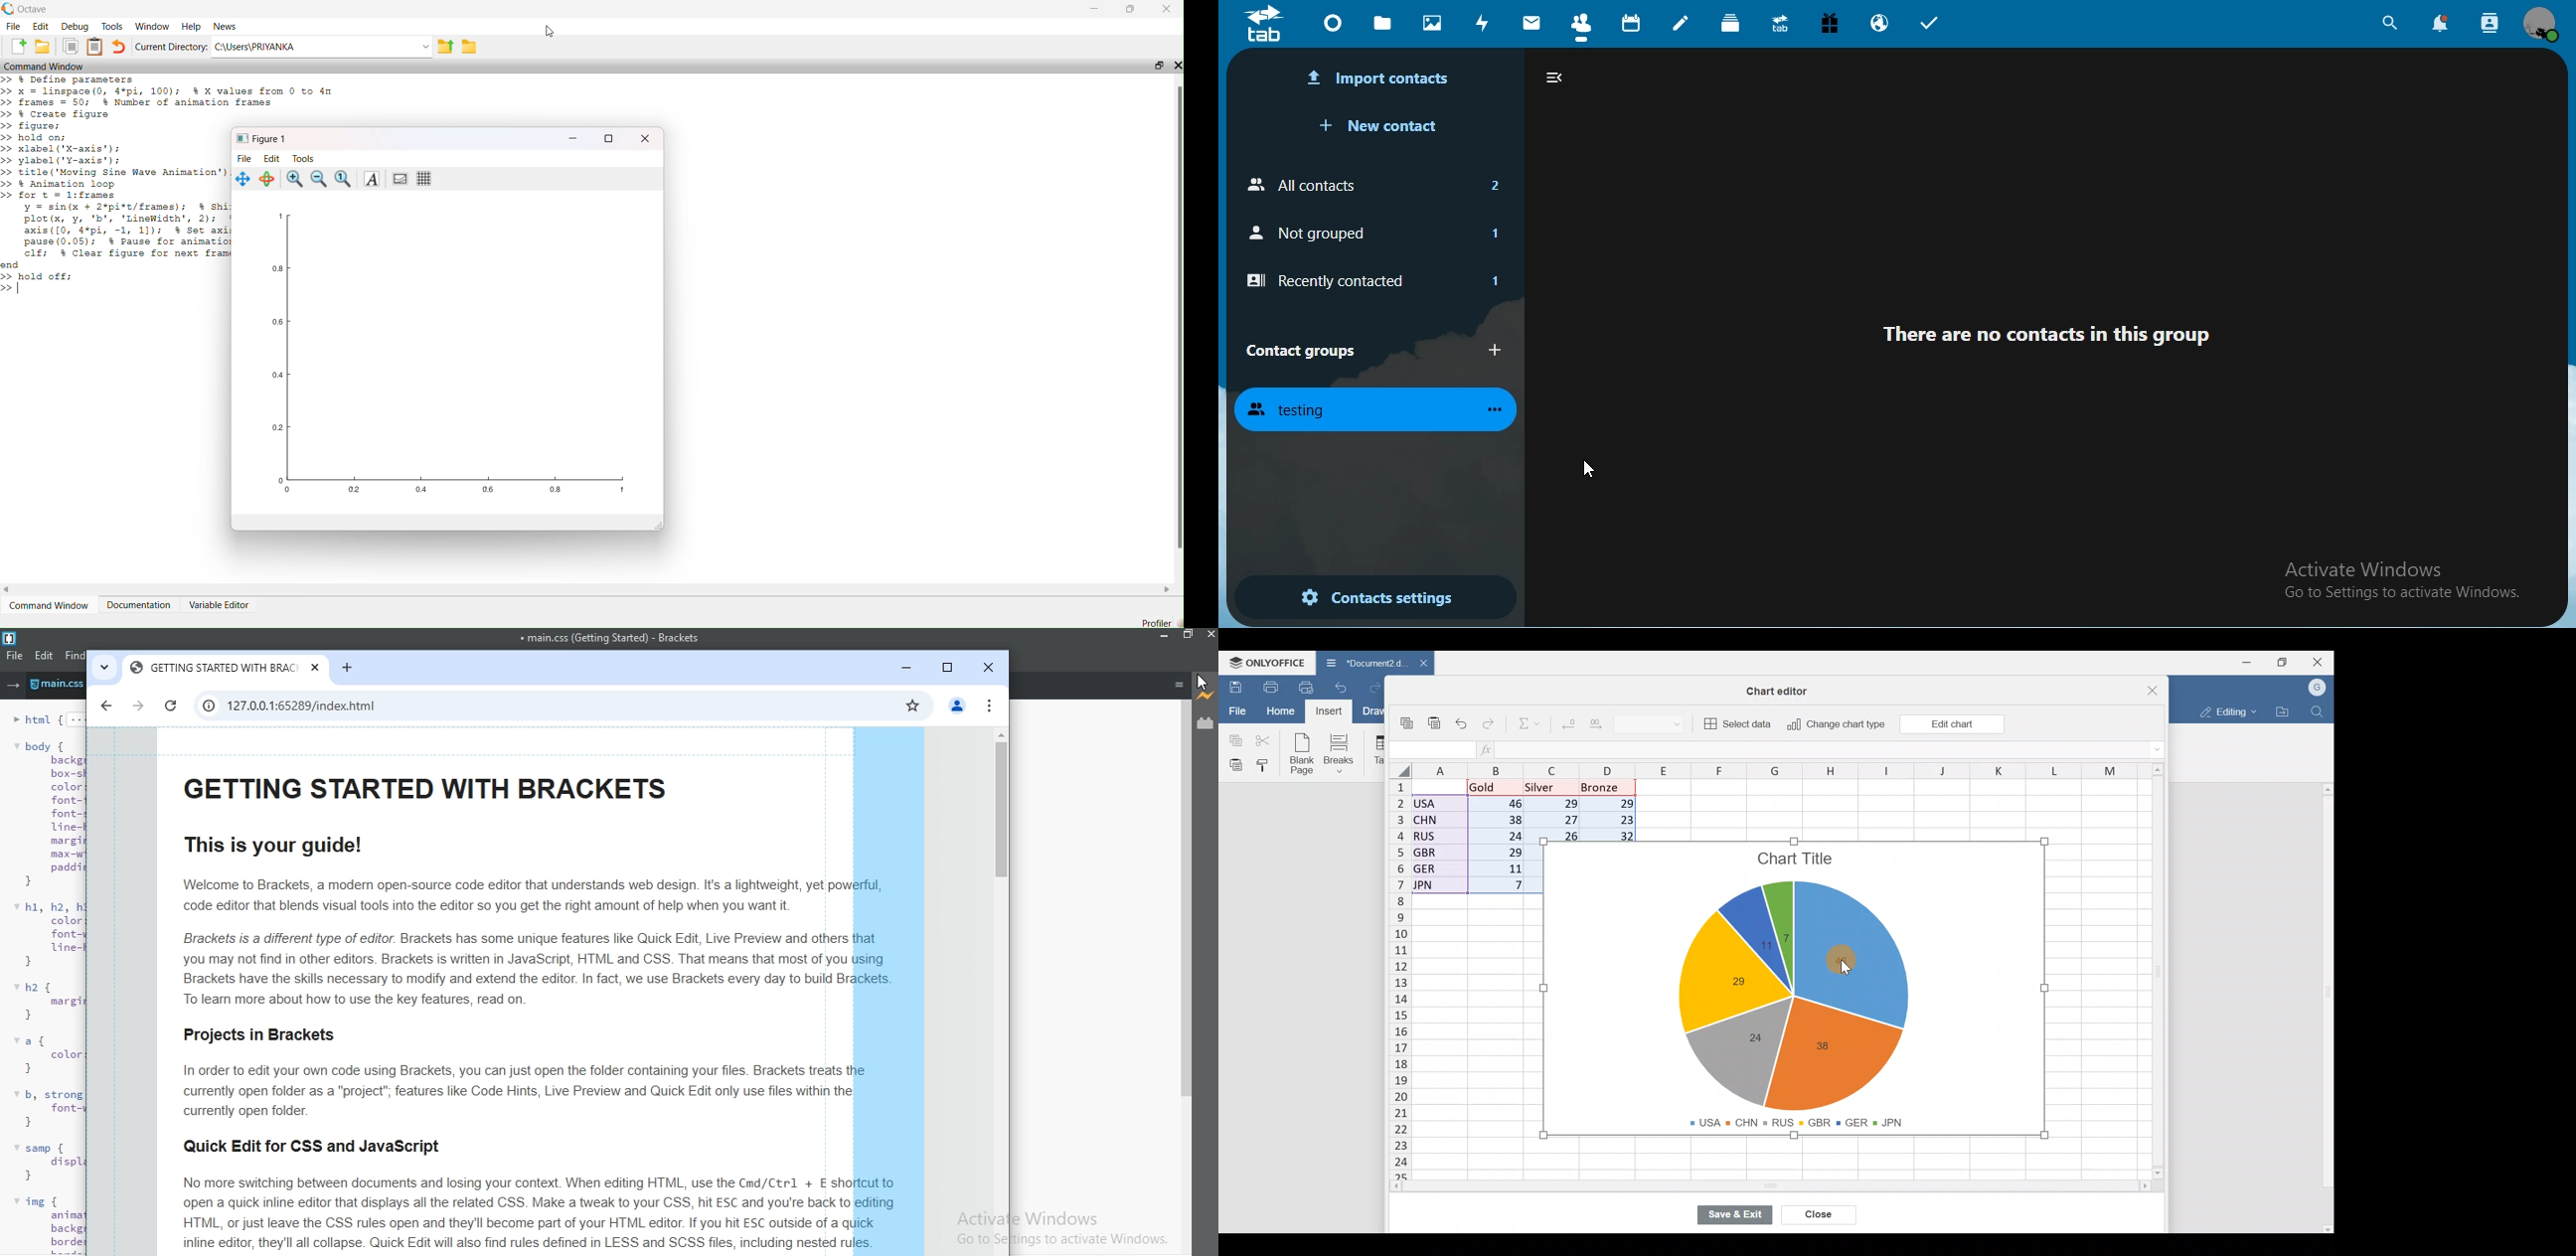 This screenshot has width=2576, height=1260. I want to click on Rows, so click(1400, 972).